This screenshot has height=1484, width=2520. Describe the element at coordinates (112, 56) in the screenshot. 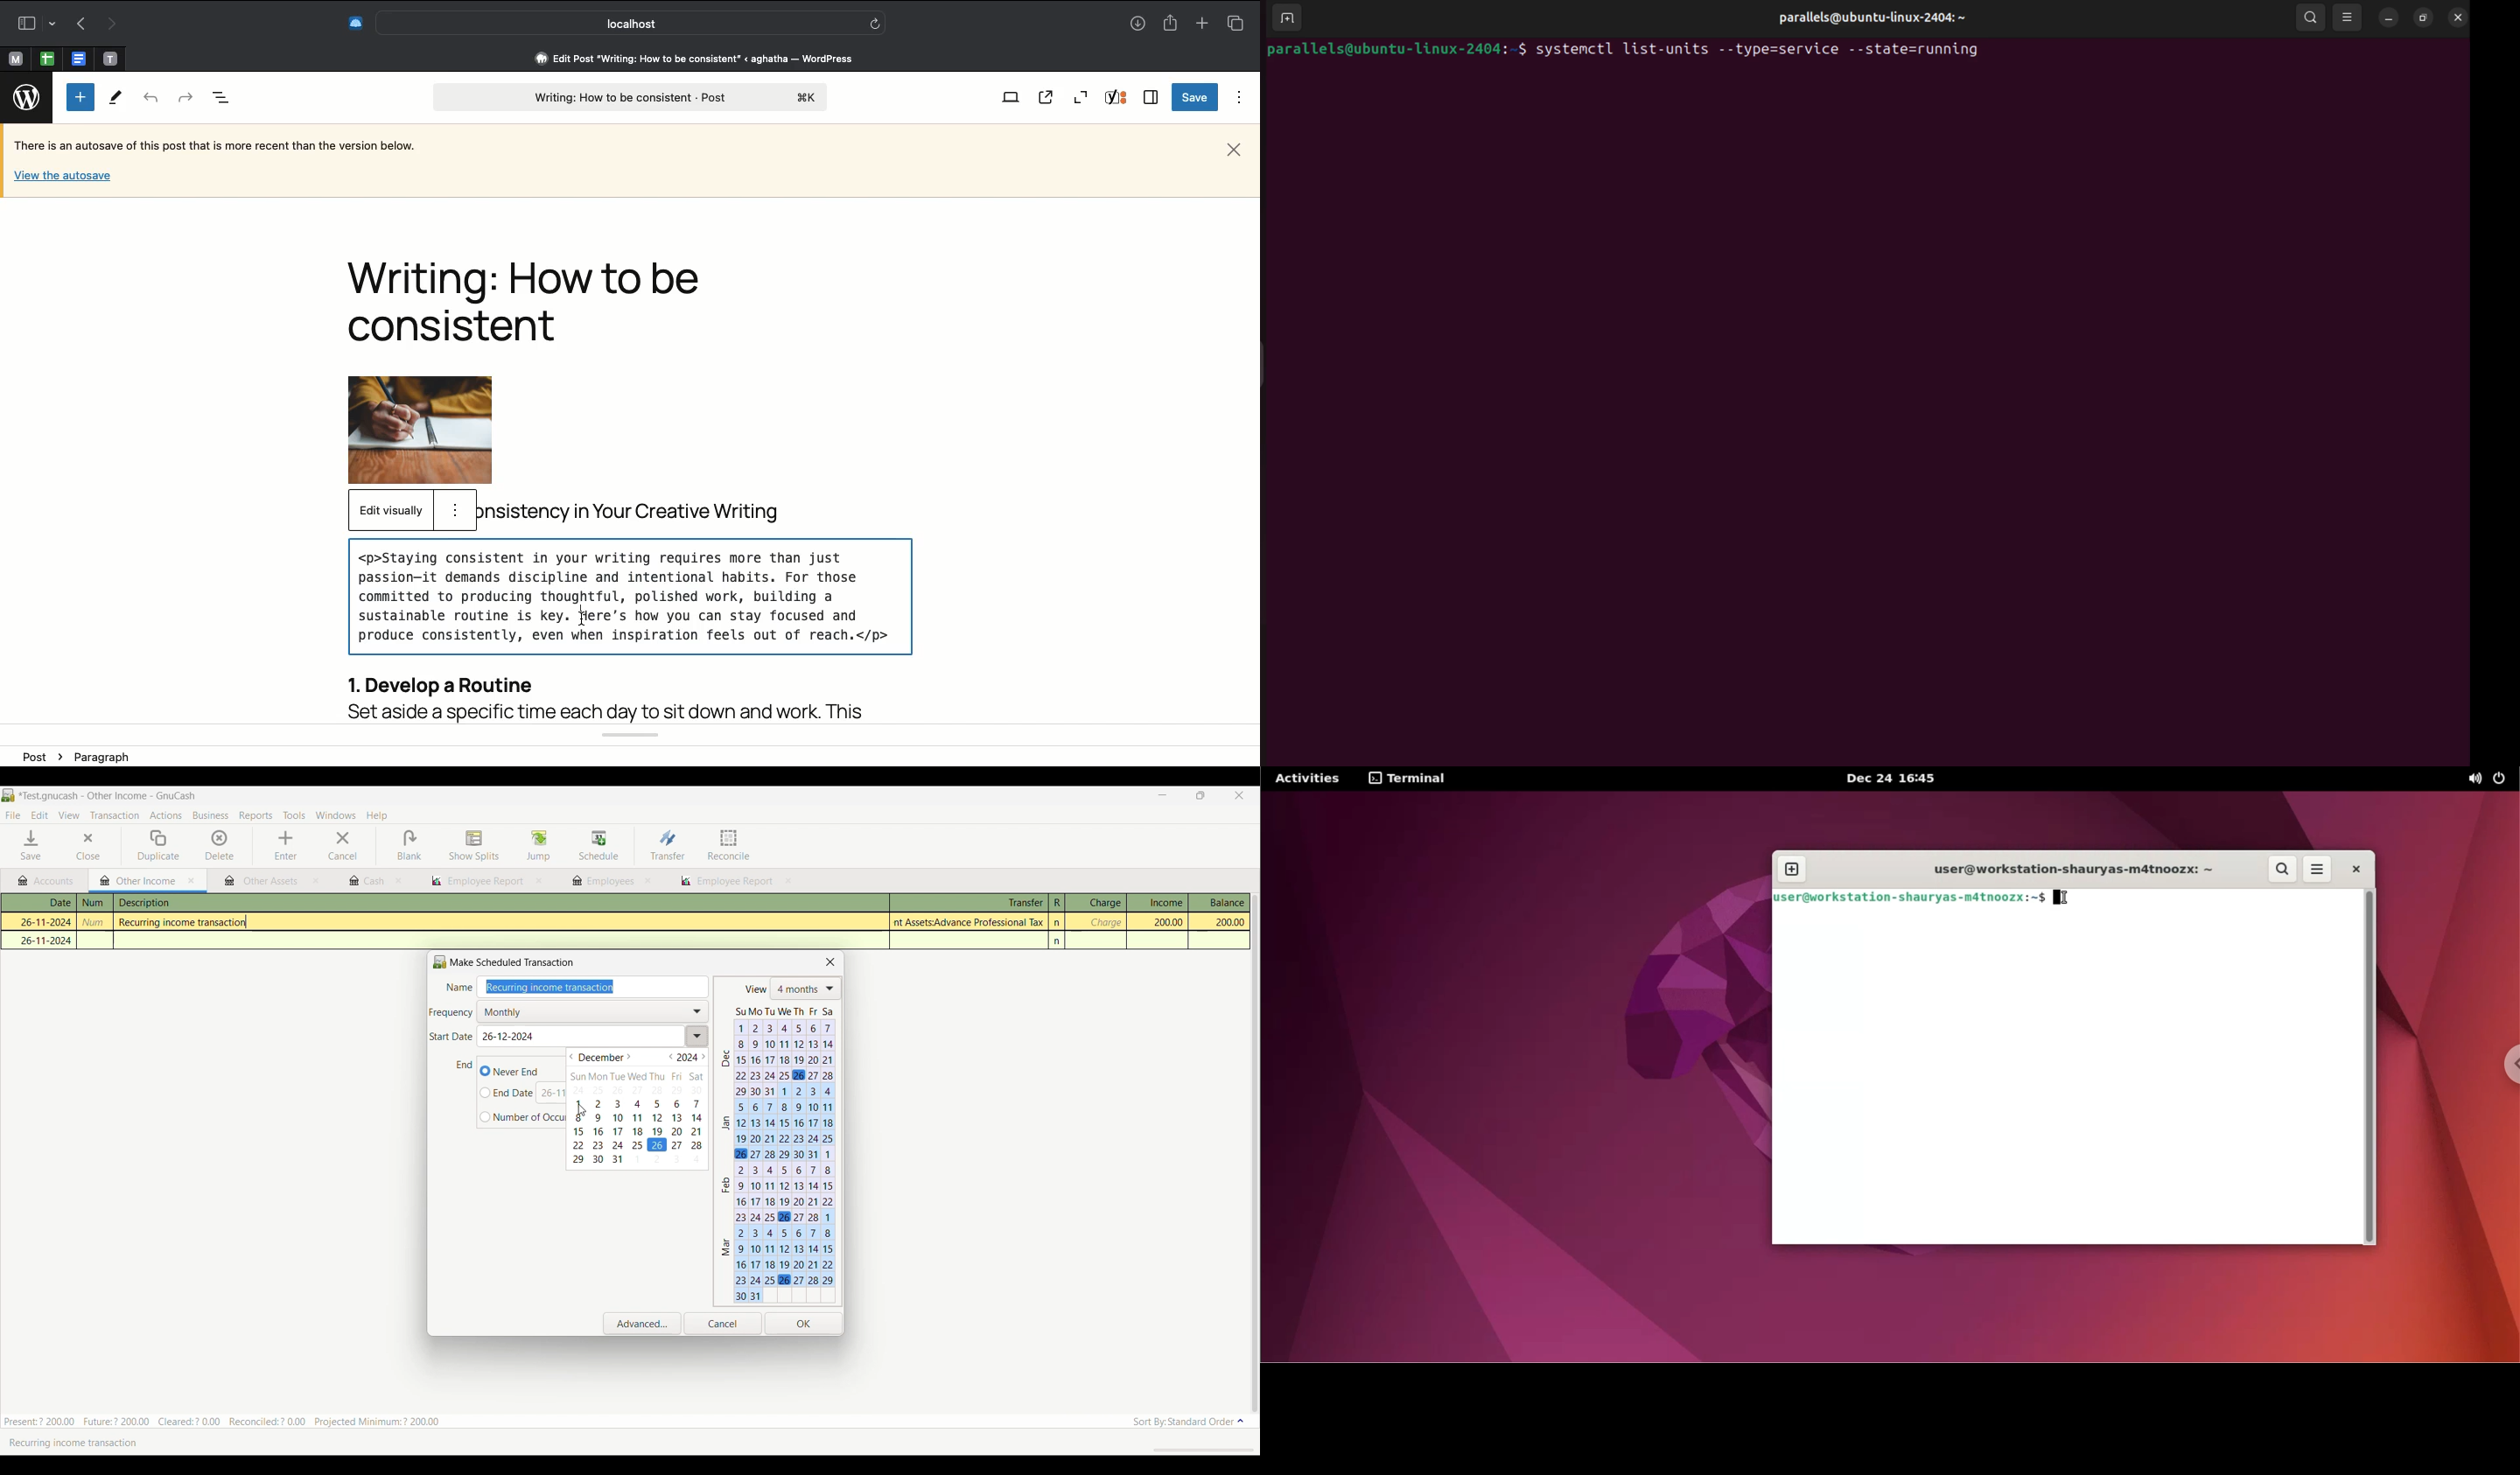

I see `pinned tab` at that location.